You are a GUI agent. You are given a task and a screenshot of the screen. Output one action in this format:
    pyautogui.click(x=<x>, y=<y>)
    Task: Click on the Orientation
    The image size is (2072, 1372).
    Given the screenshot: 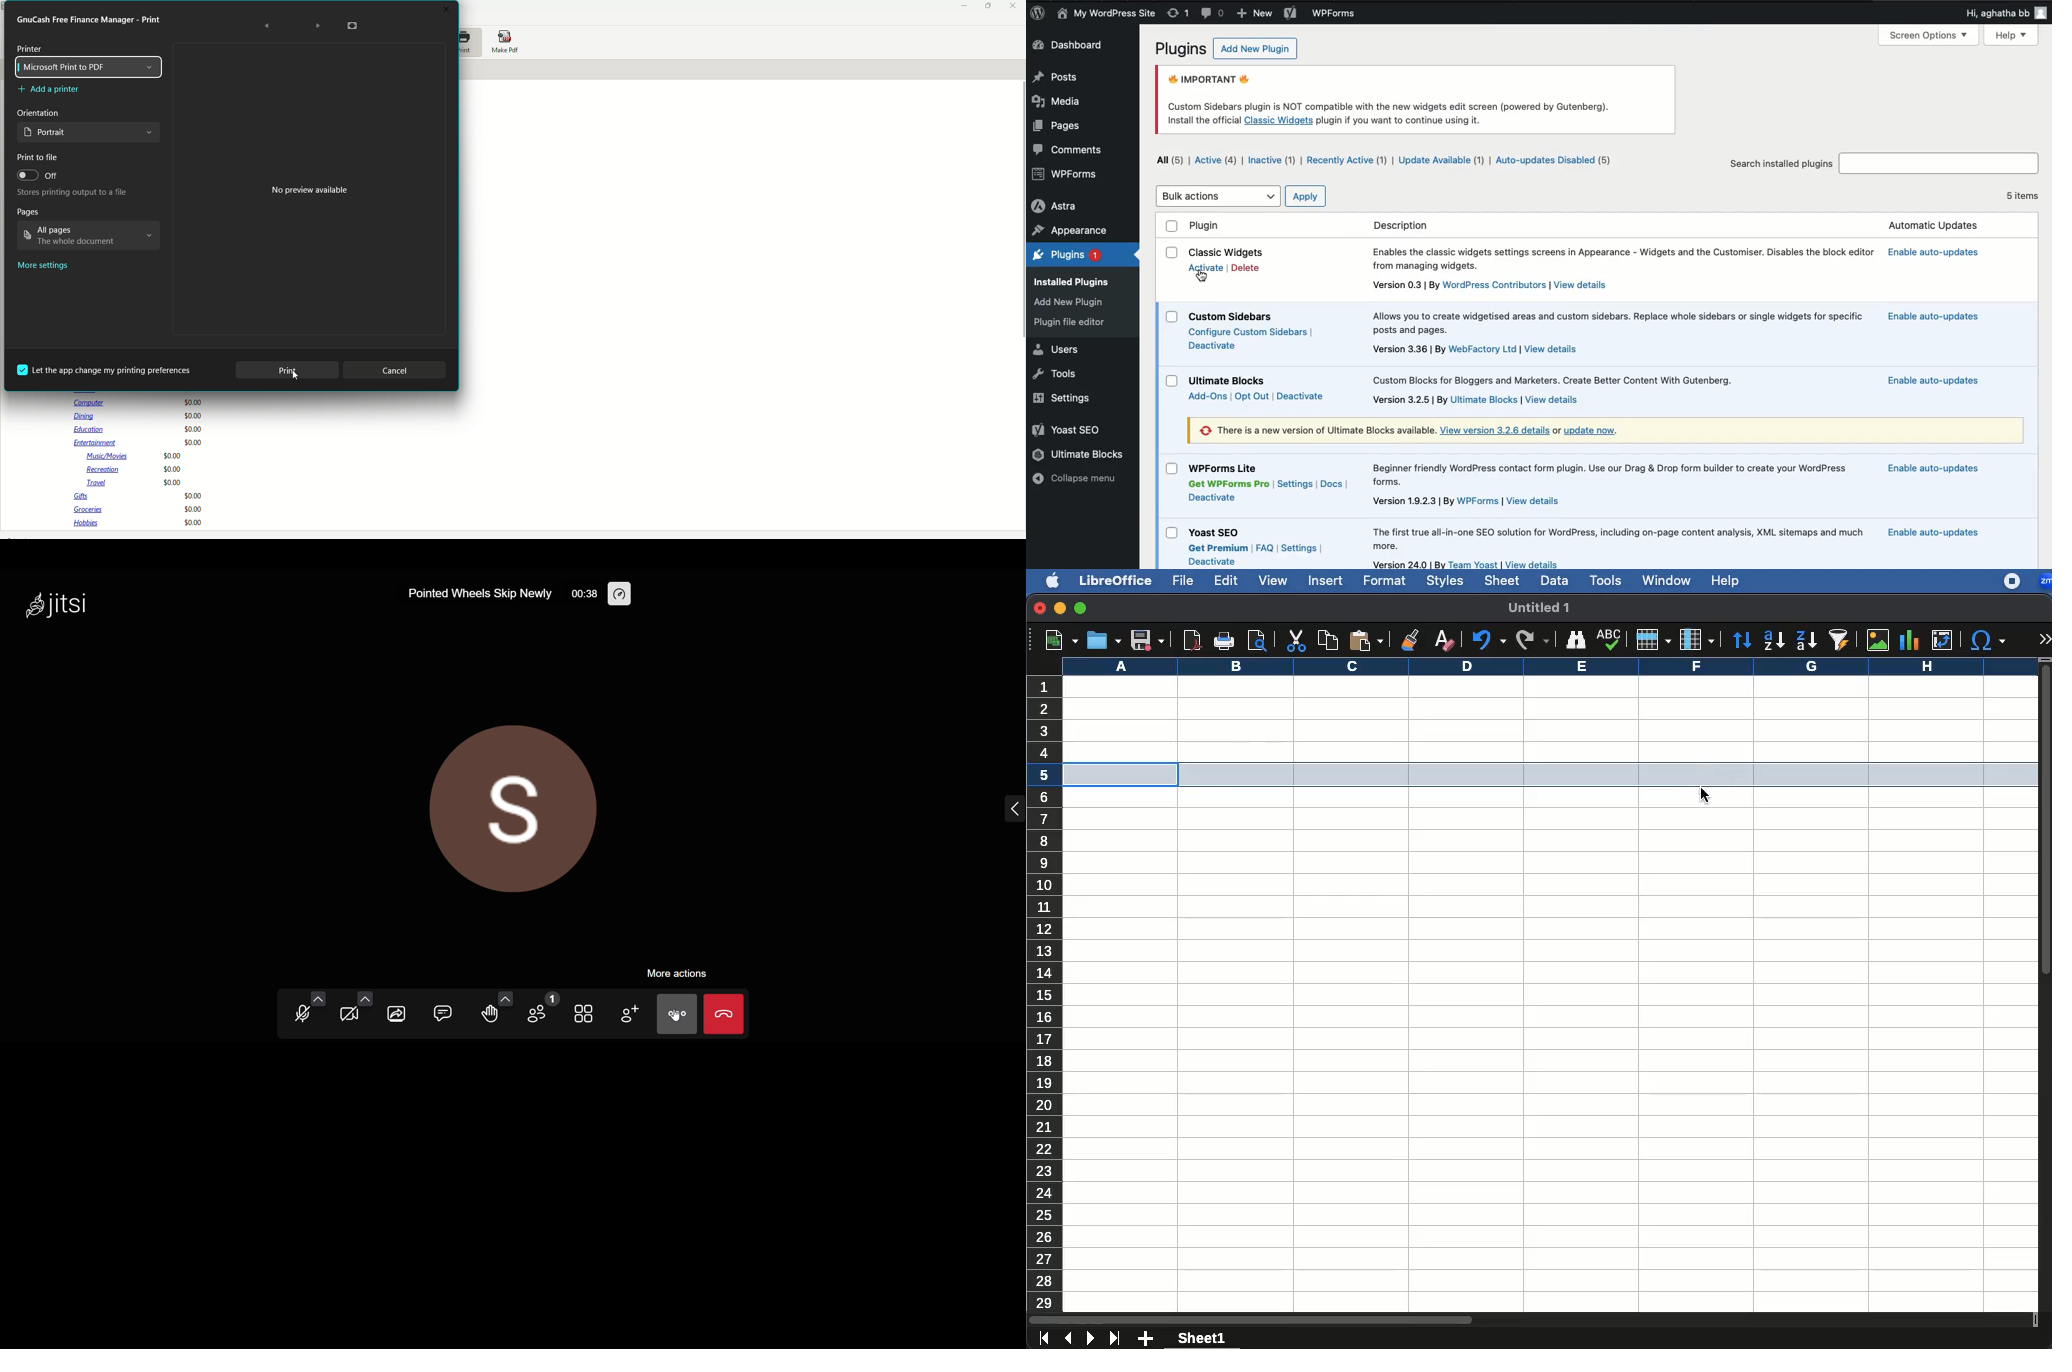 What is the action you would take?
    pyautogui.click(x=41, y=114)
    